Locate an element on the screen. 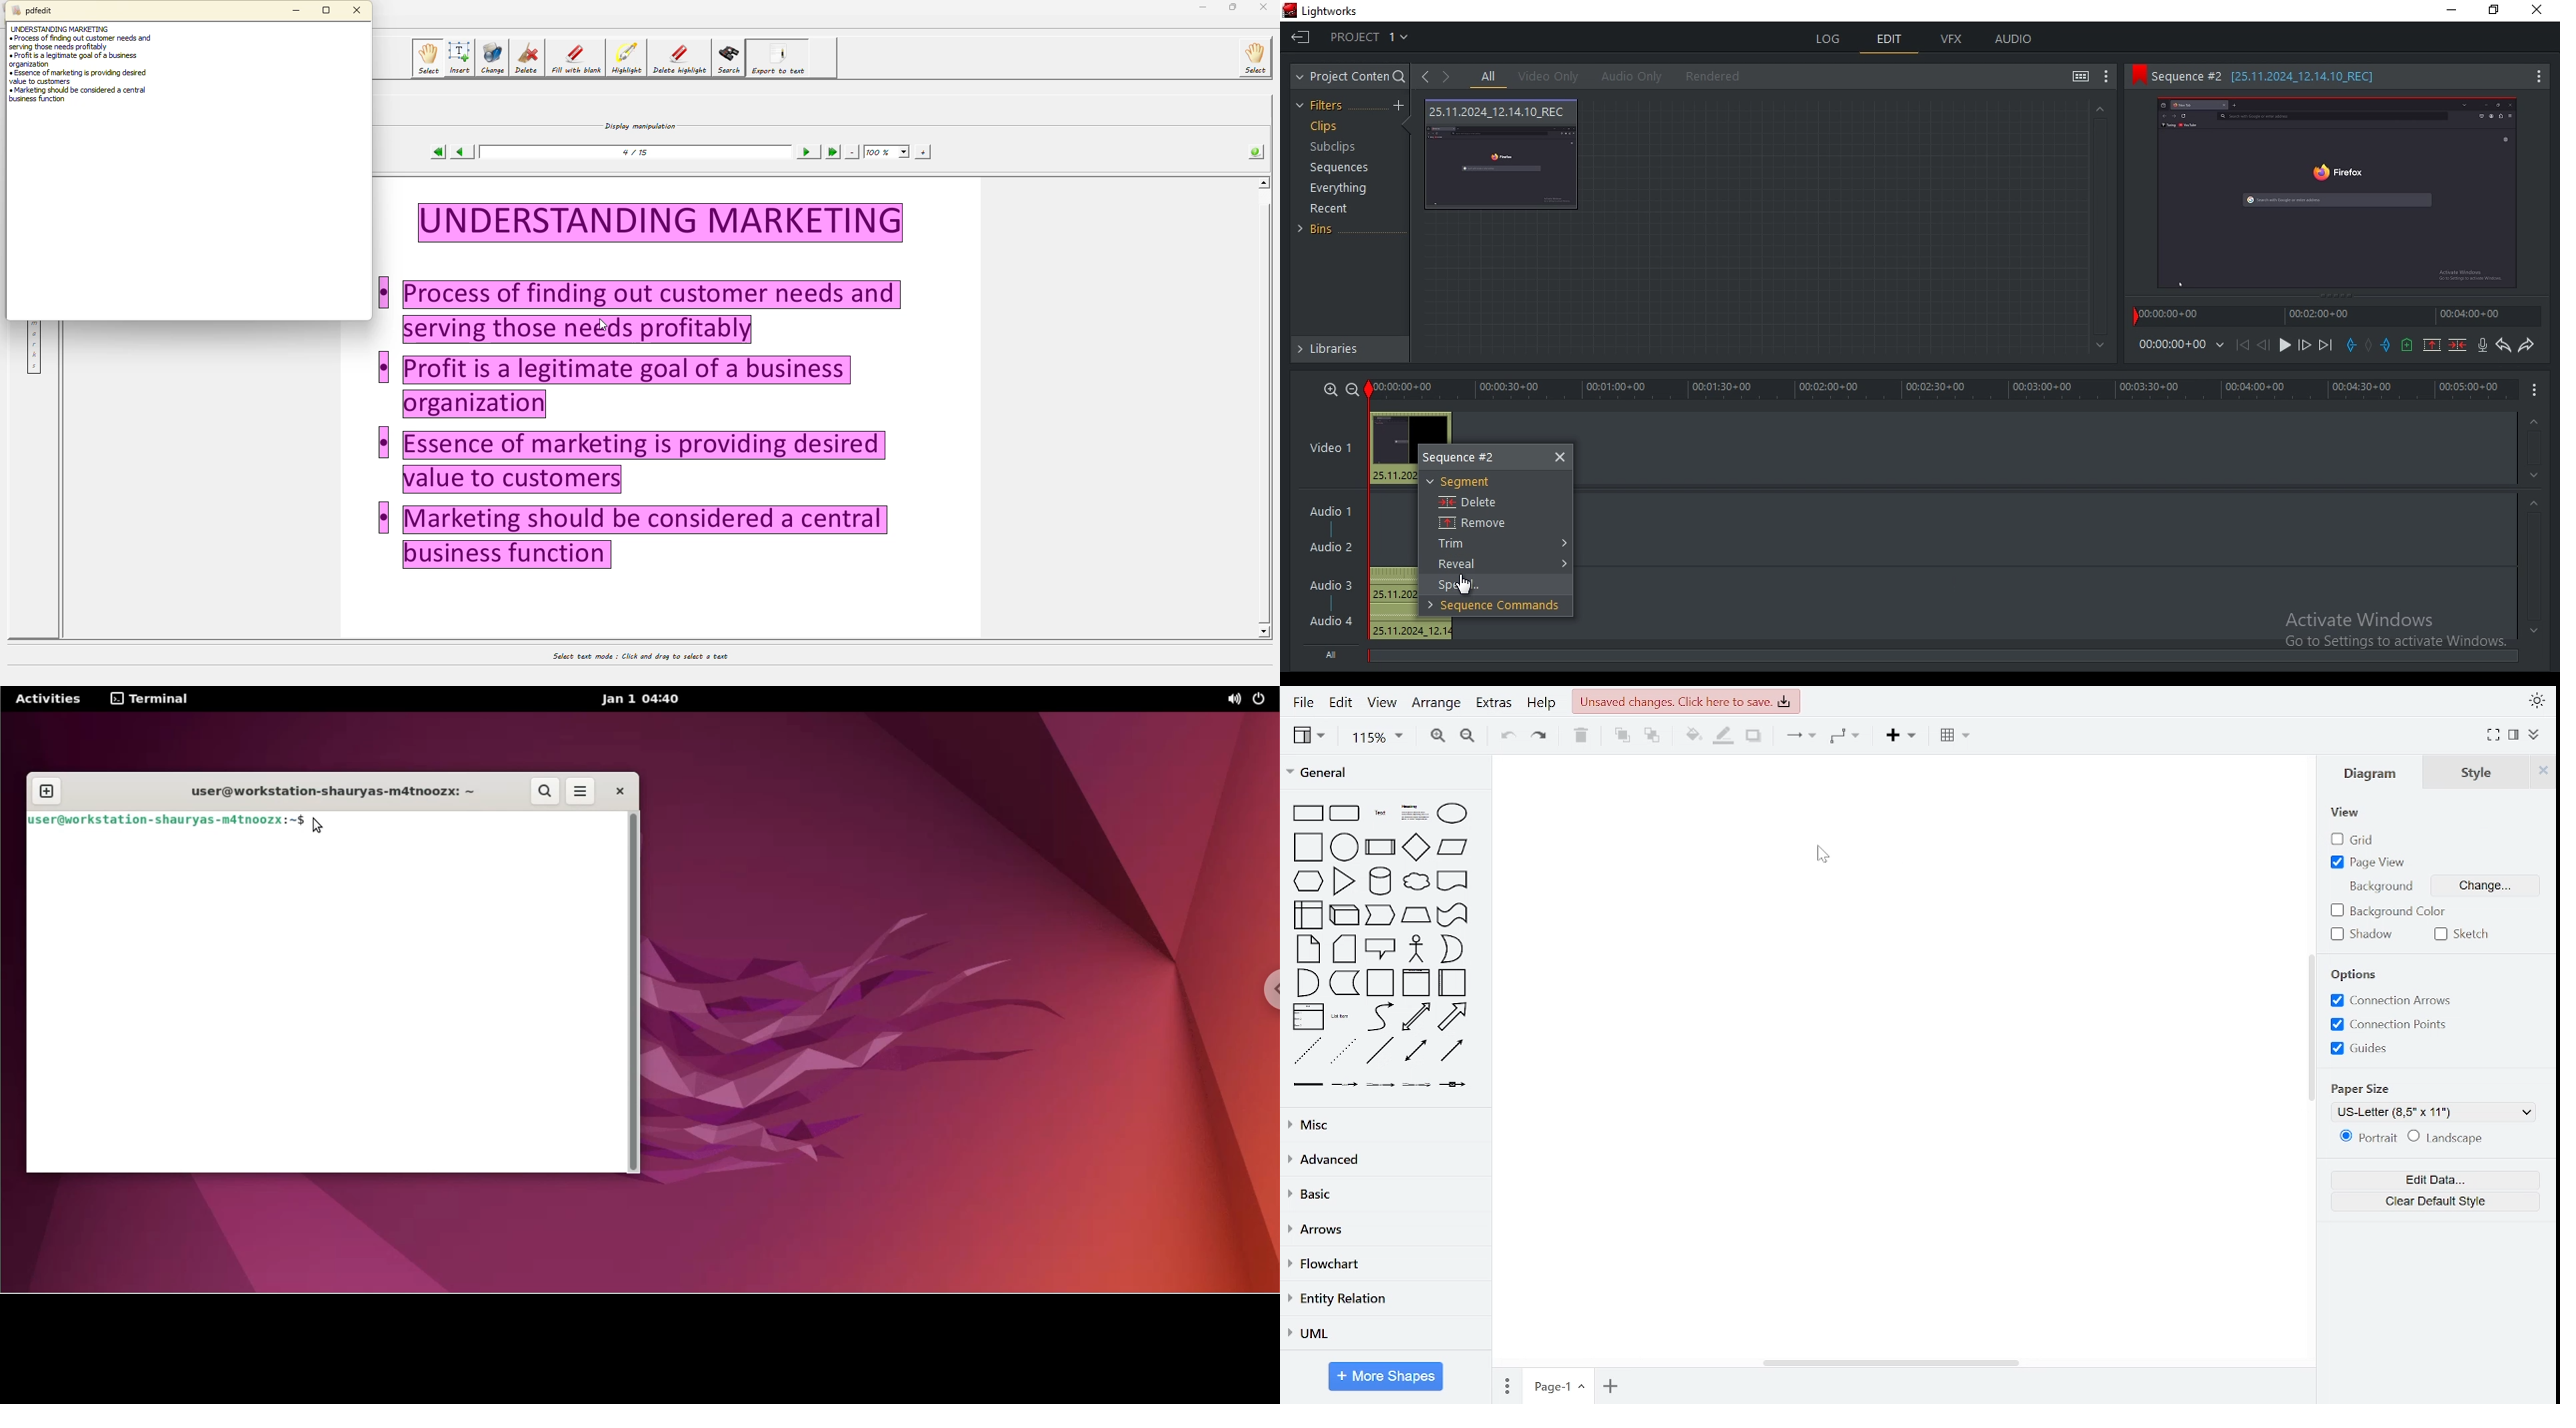 The height and width of the screenshot is (1428, 2576). project content is located at coordinates (1350, 77).